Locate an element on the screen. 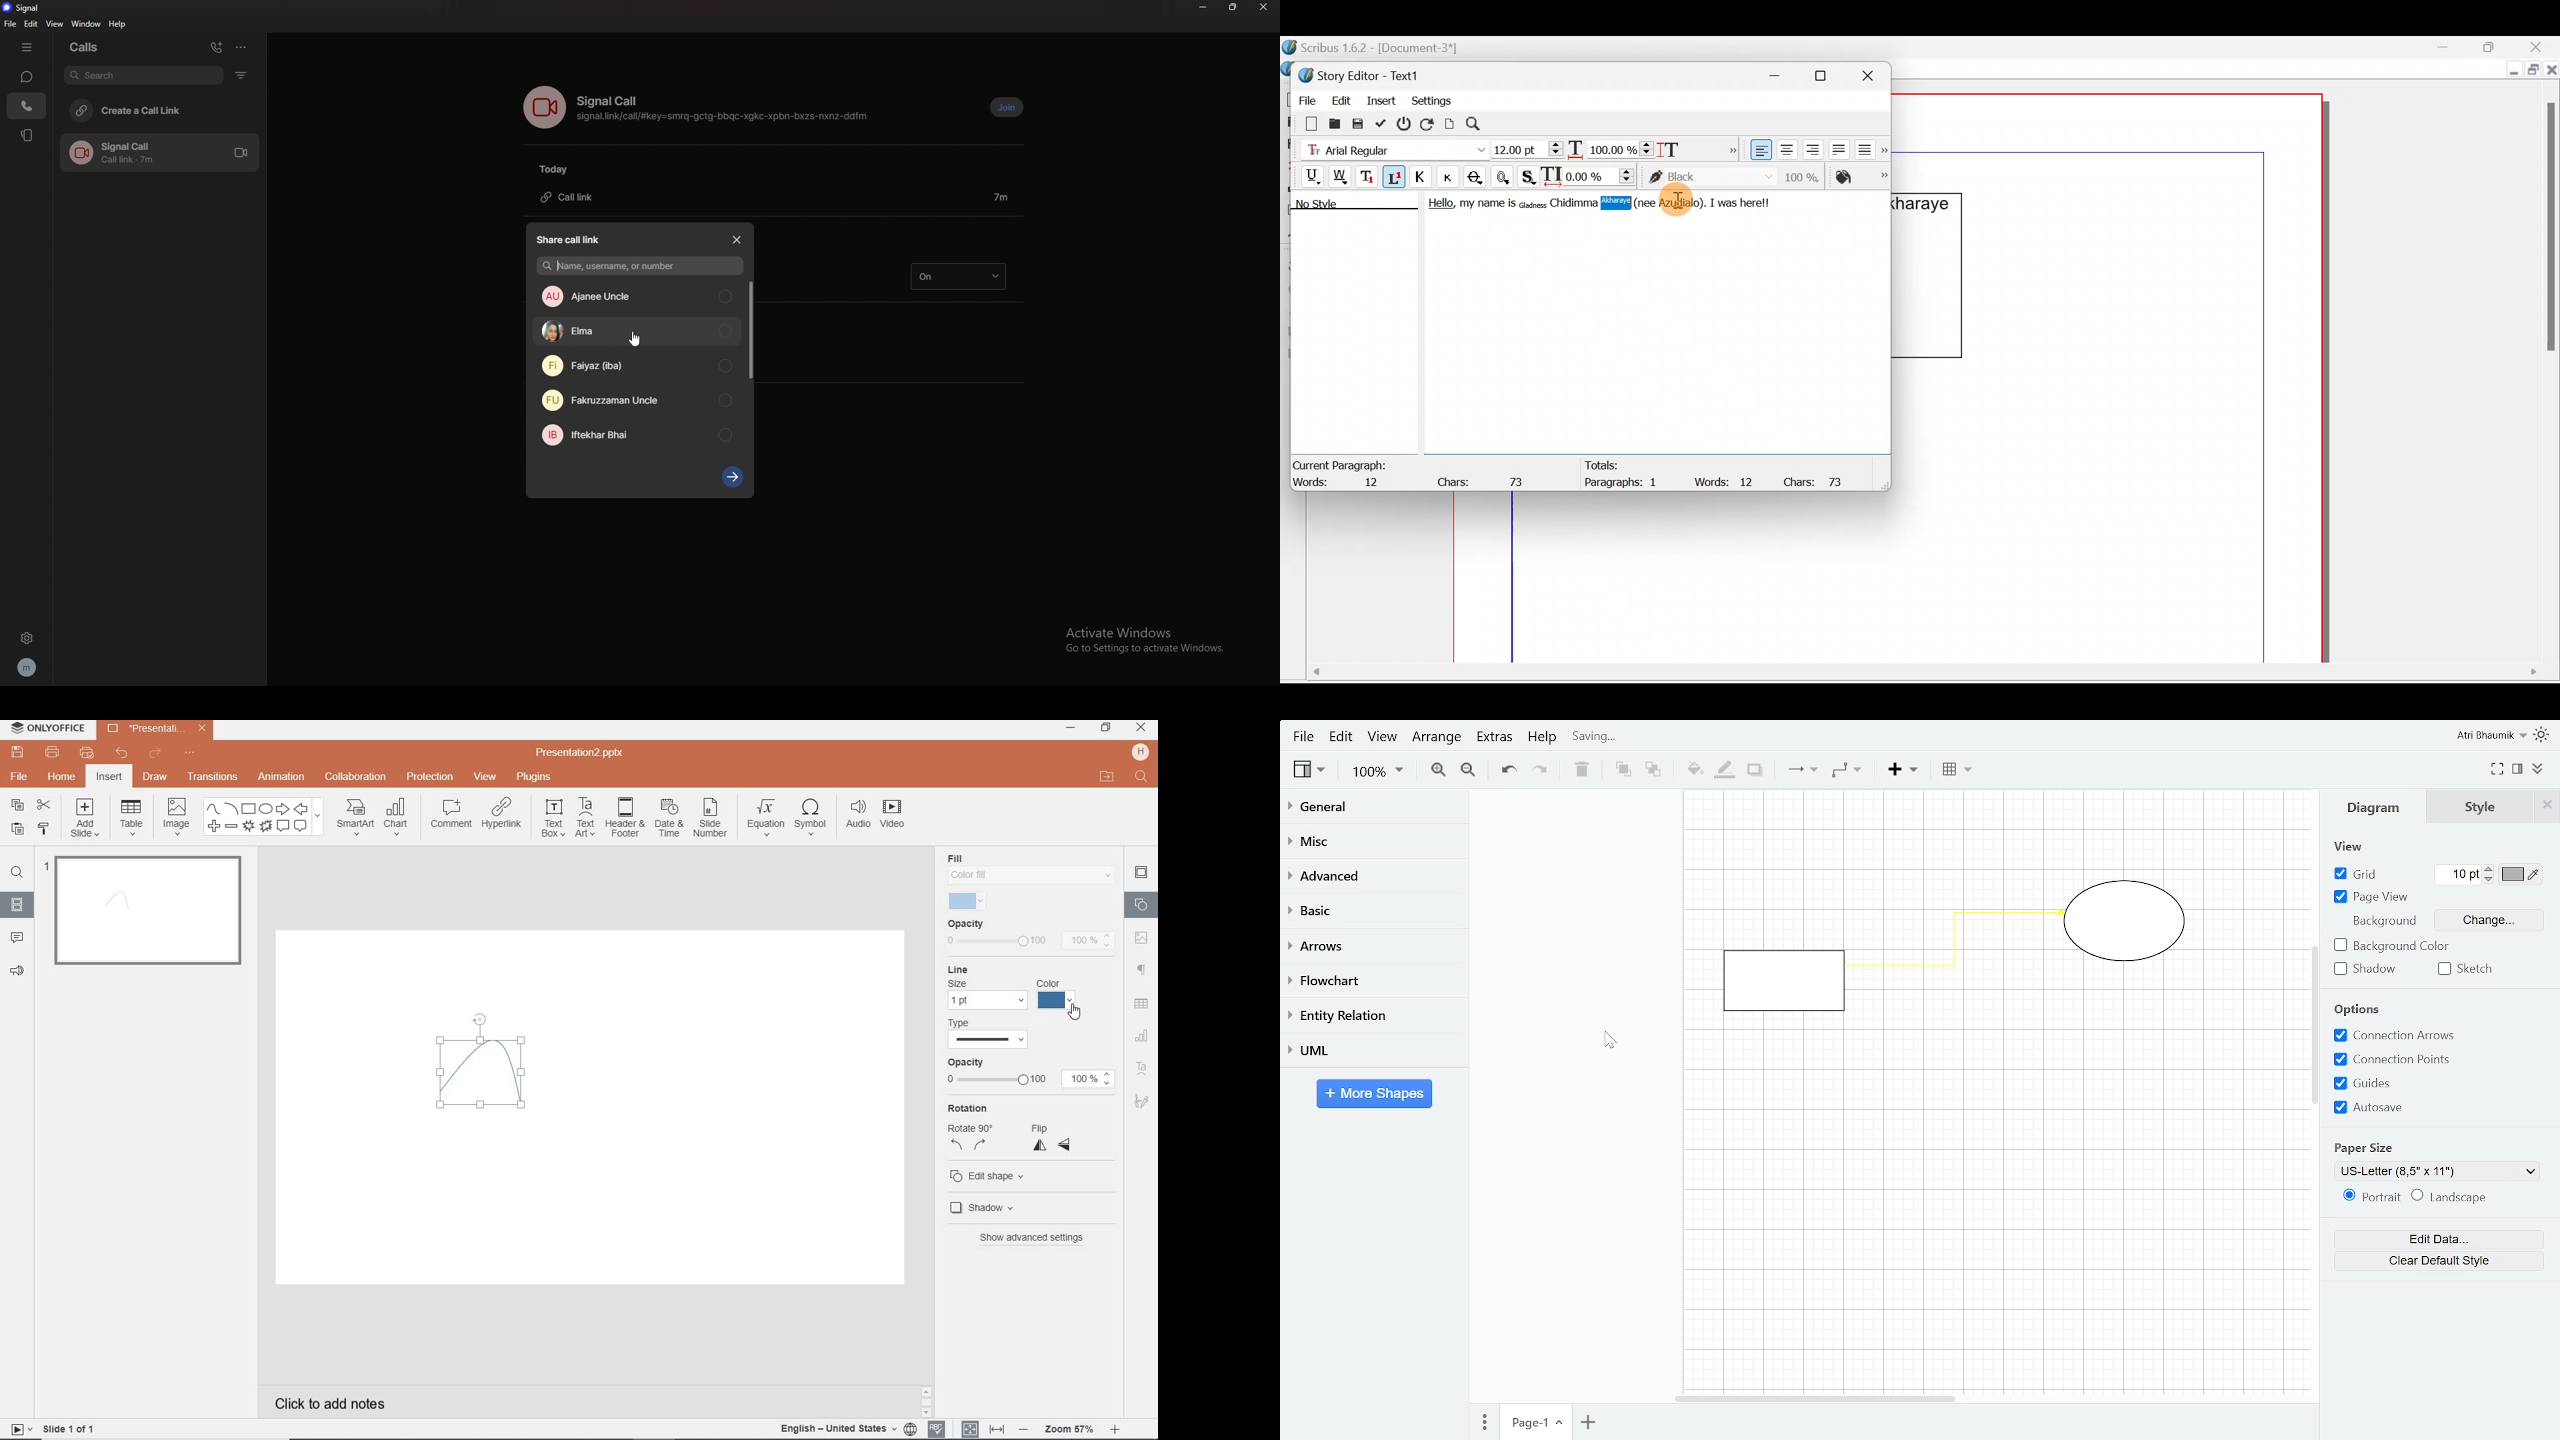 The width and height of the screenshot is (2576, 1456). settings is located at coordinates (26, 638).